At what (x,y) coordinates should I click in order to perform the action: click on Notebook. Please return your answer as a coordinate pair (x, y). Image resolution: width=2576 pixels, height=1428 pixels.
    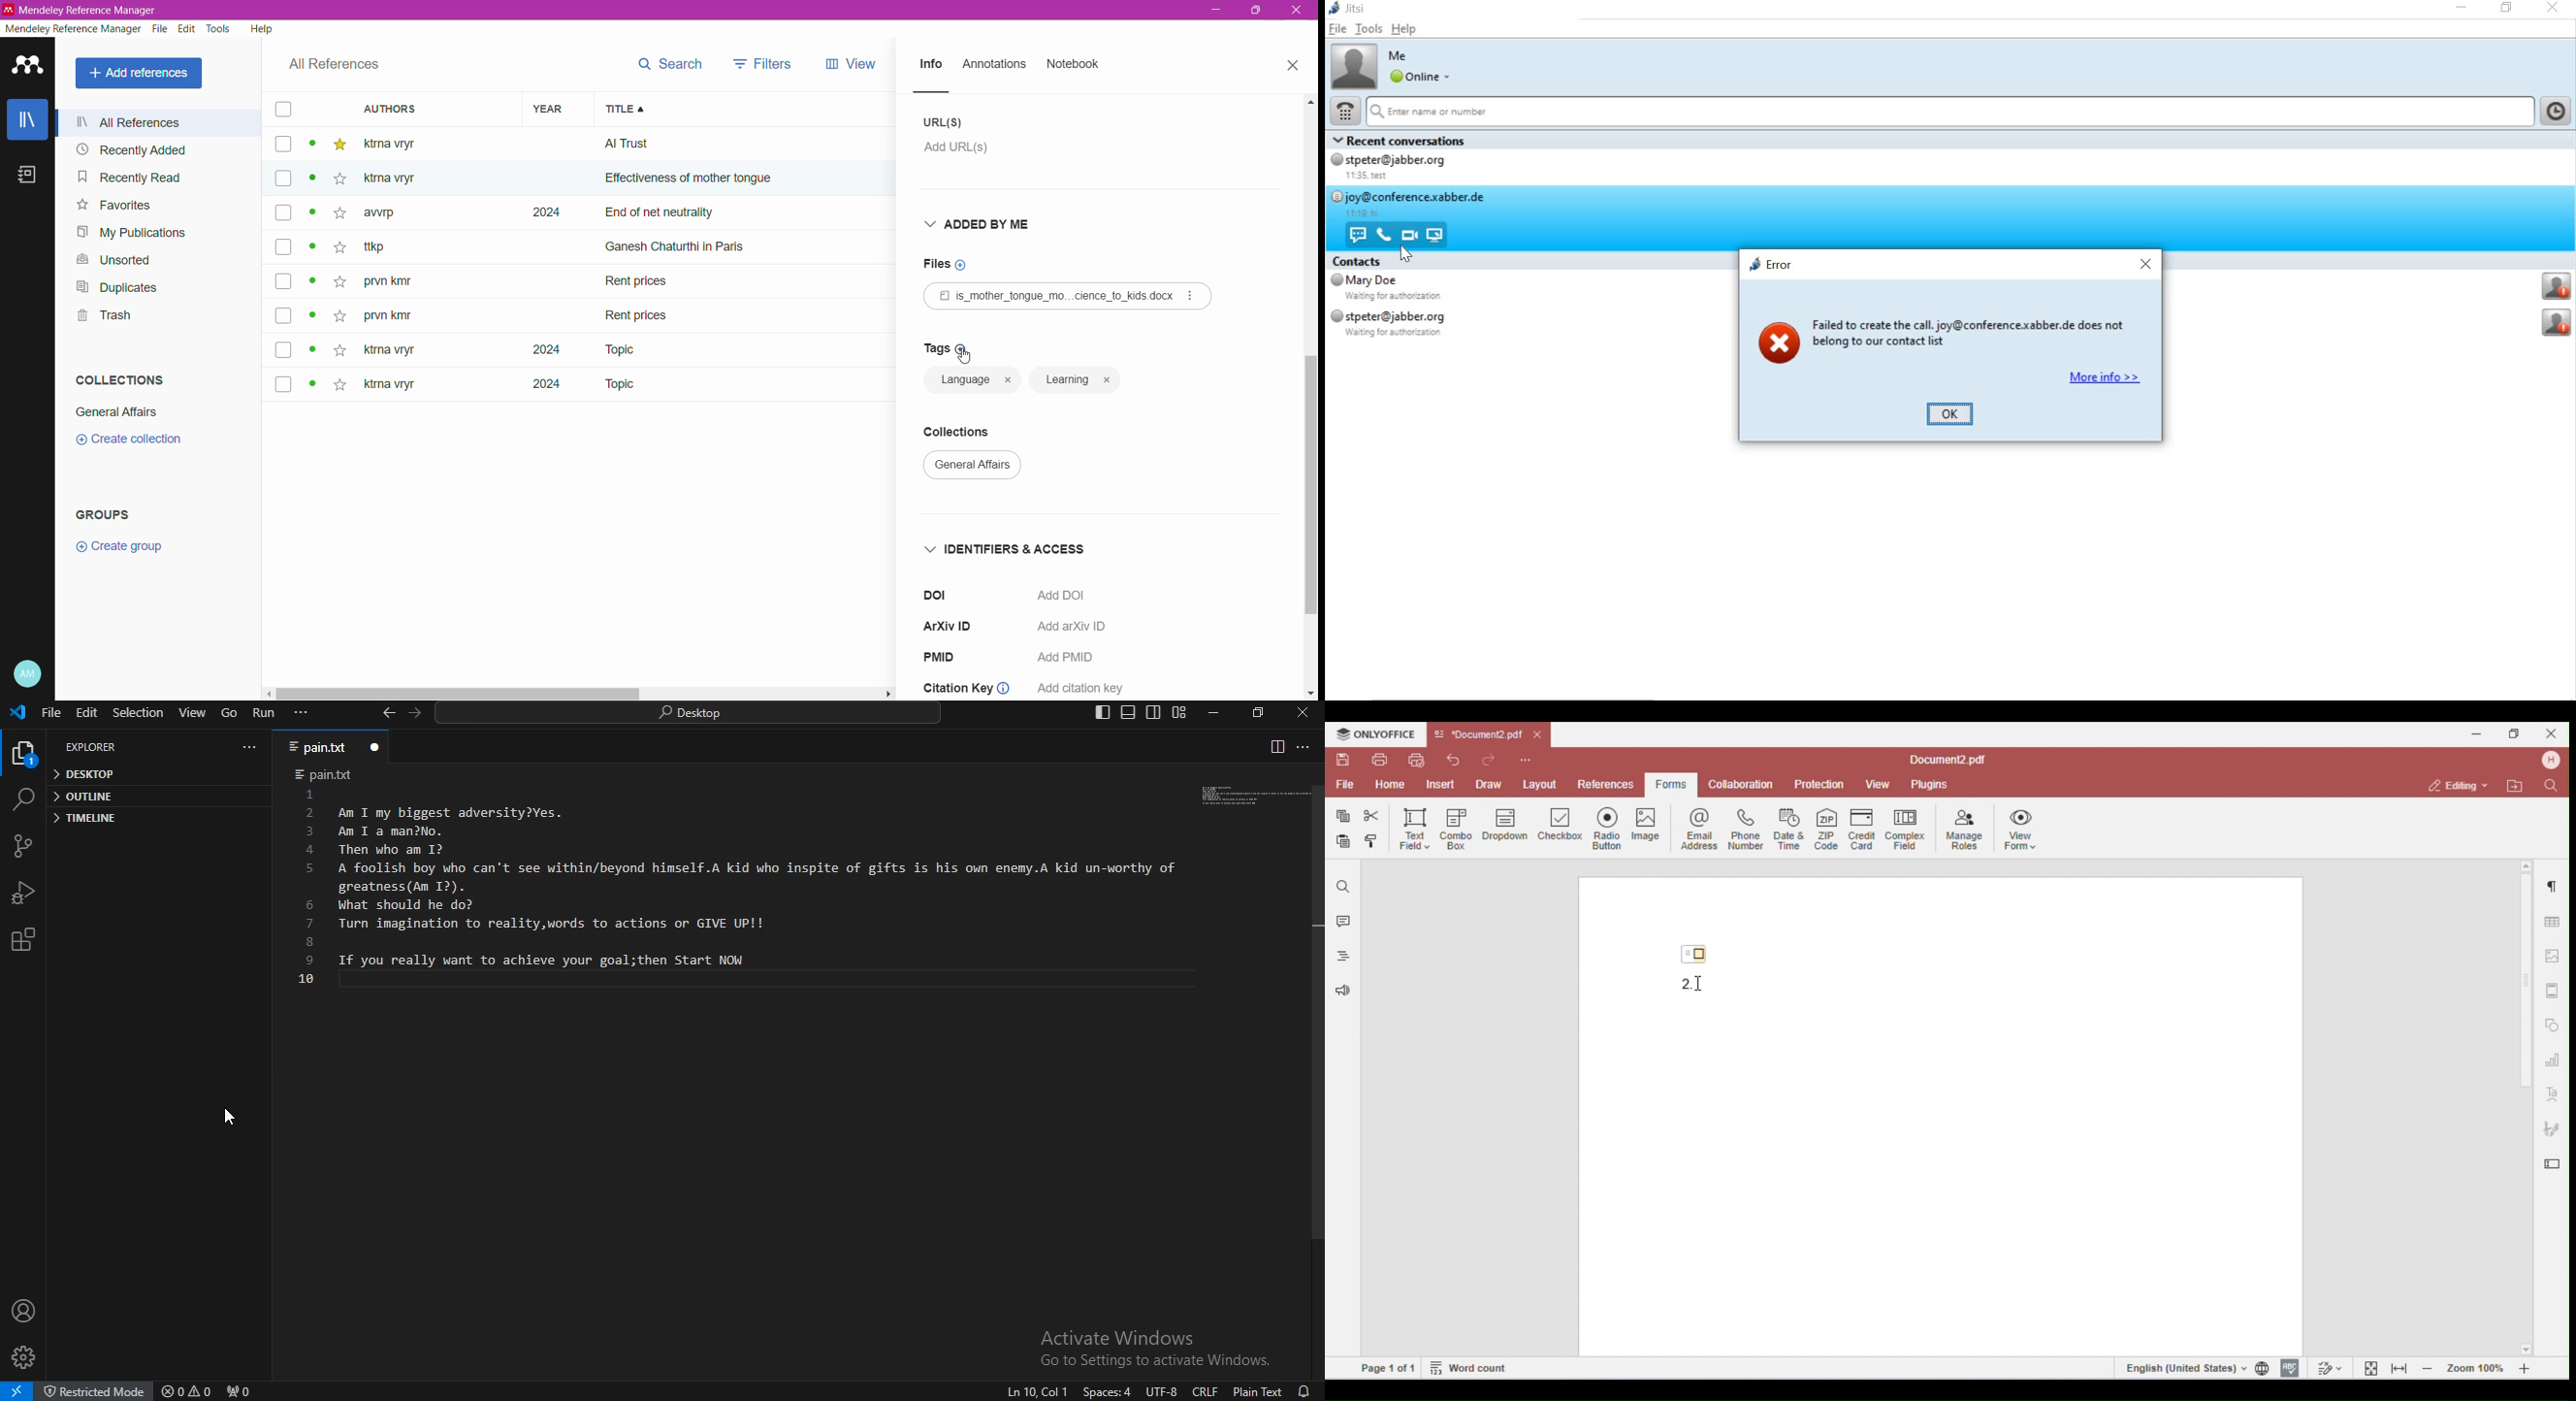
    Looking at the image, I should click on (1074, 65).